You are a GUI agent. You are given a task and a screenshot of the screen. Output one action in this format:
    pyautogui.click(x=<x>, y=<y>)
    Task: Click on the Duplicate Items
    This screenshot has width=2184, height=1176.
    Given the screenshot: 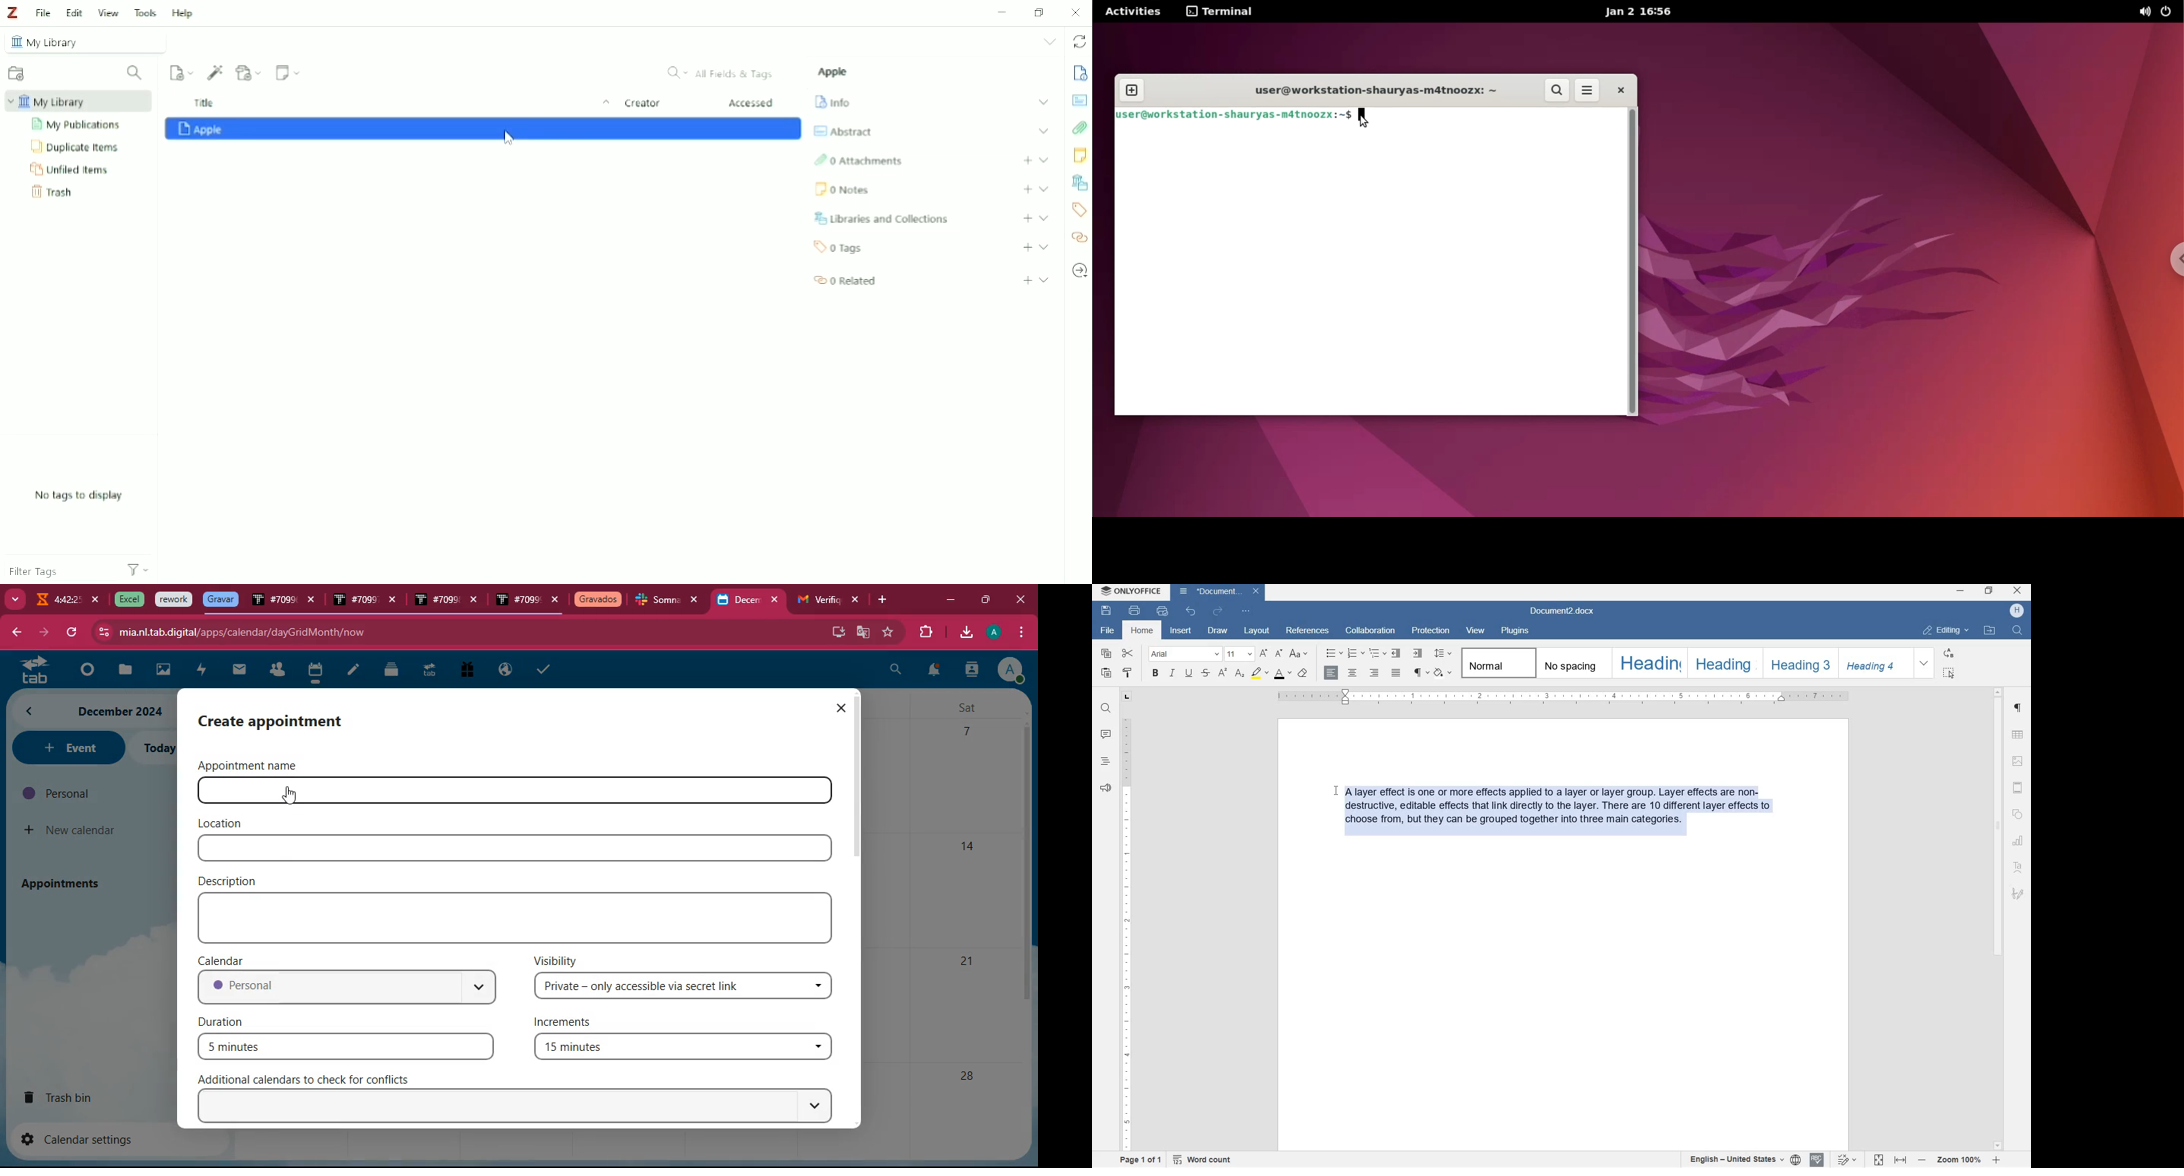 What is the action you would take?
    pyautogui.click(x=77, y=148)
    